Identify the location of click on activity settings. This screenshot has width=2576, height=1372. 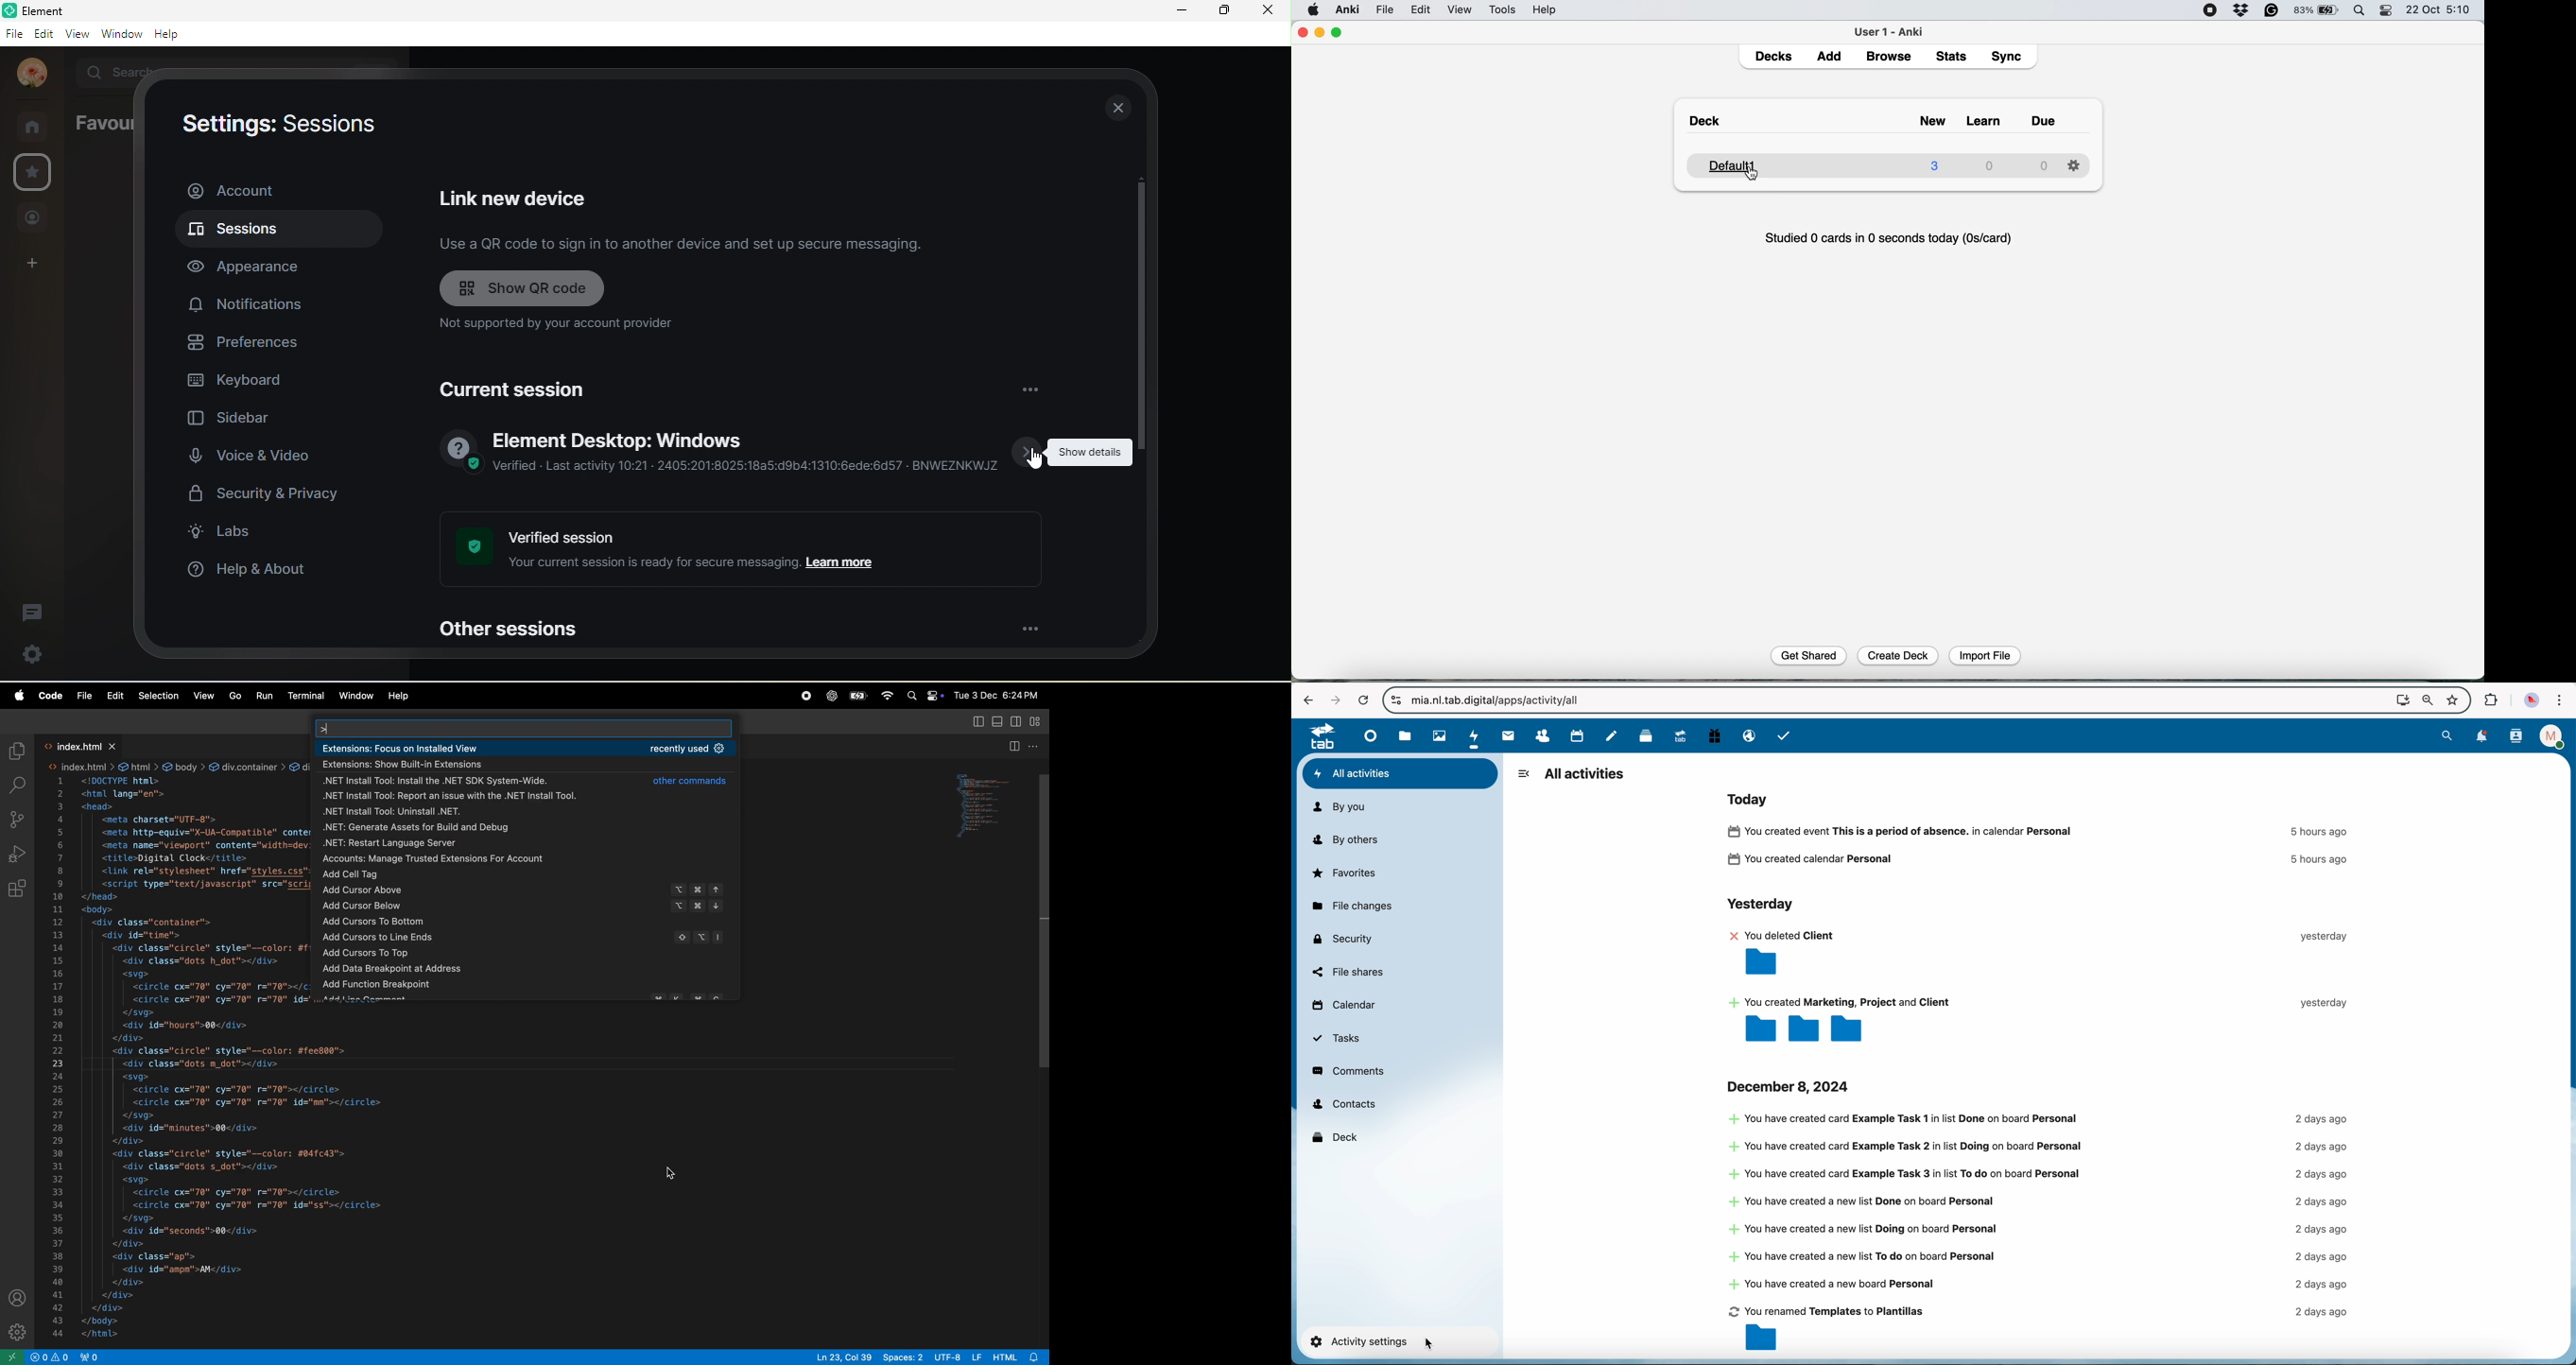
(1395, 1342).